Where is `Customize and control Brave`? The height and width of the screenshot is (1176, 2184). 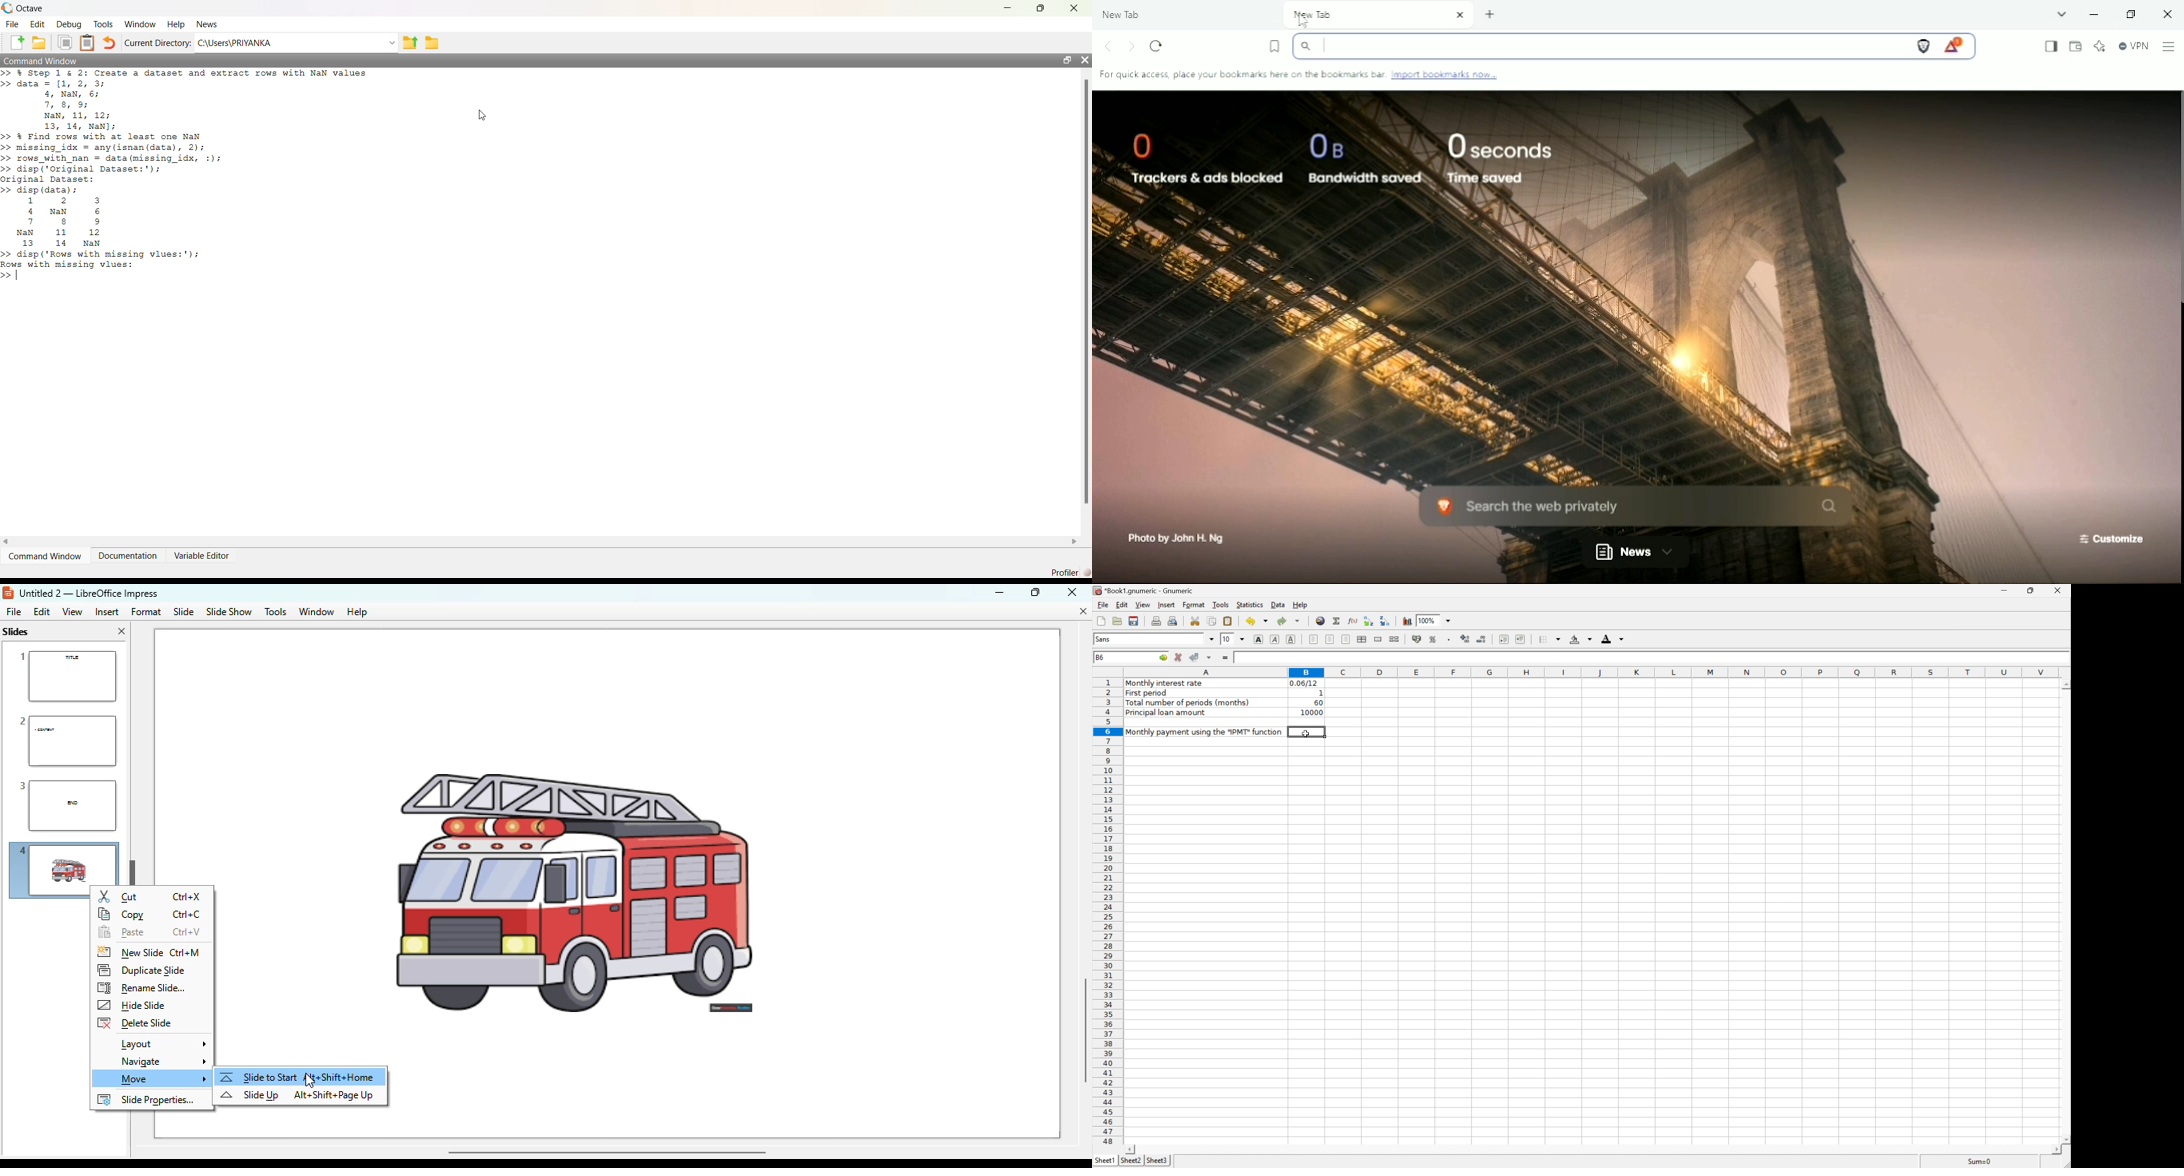
Customize and control Brave is located at coordinates (2169, 46).